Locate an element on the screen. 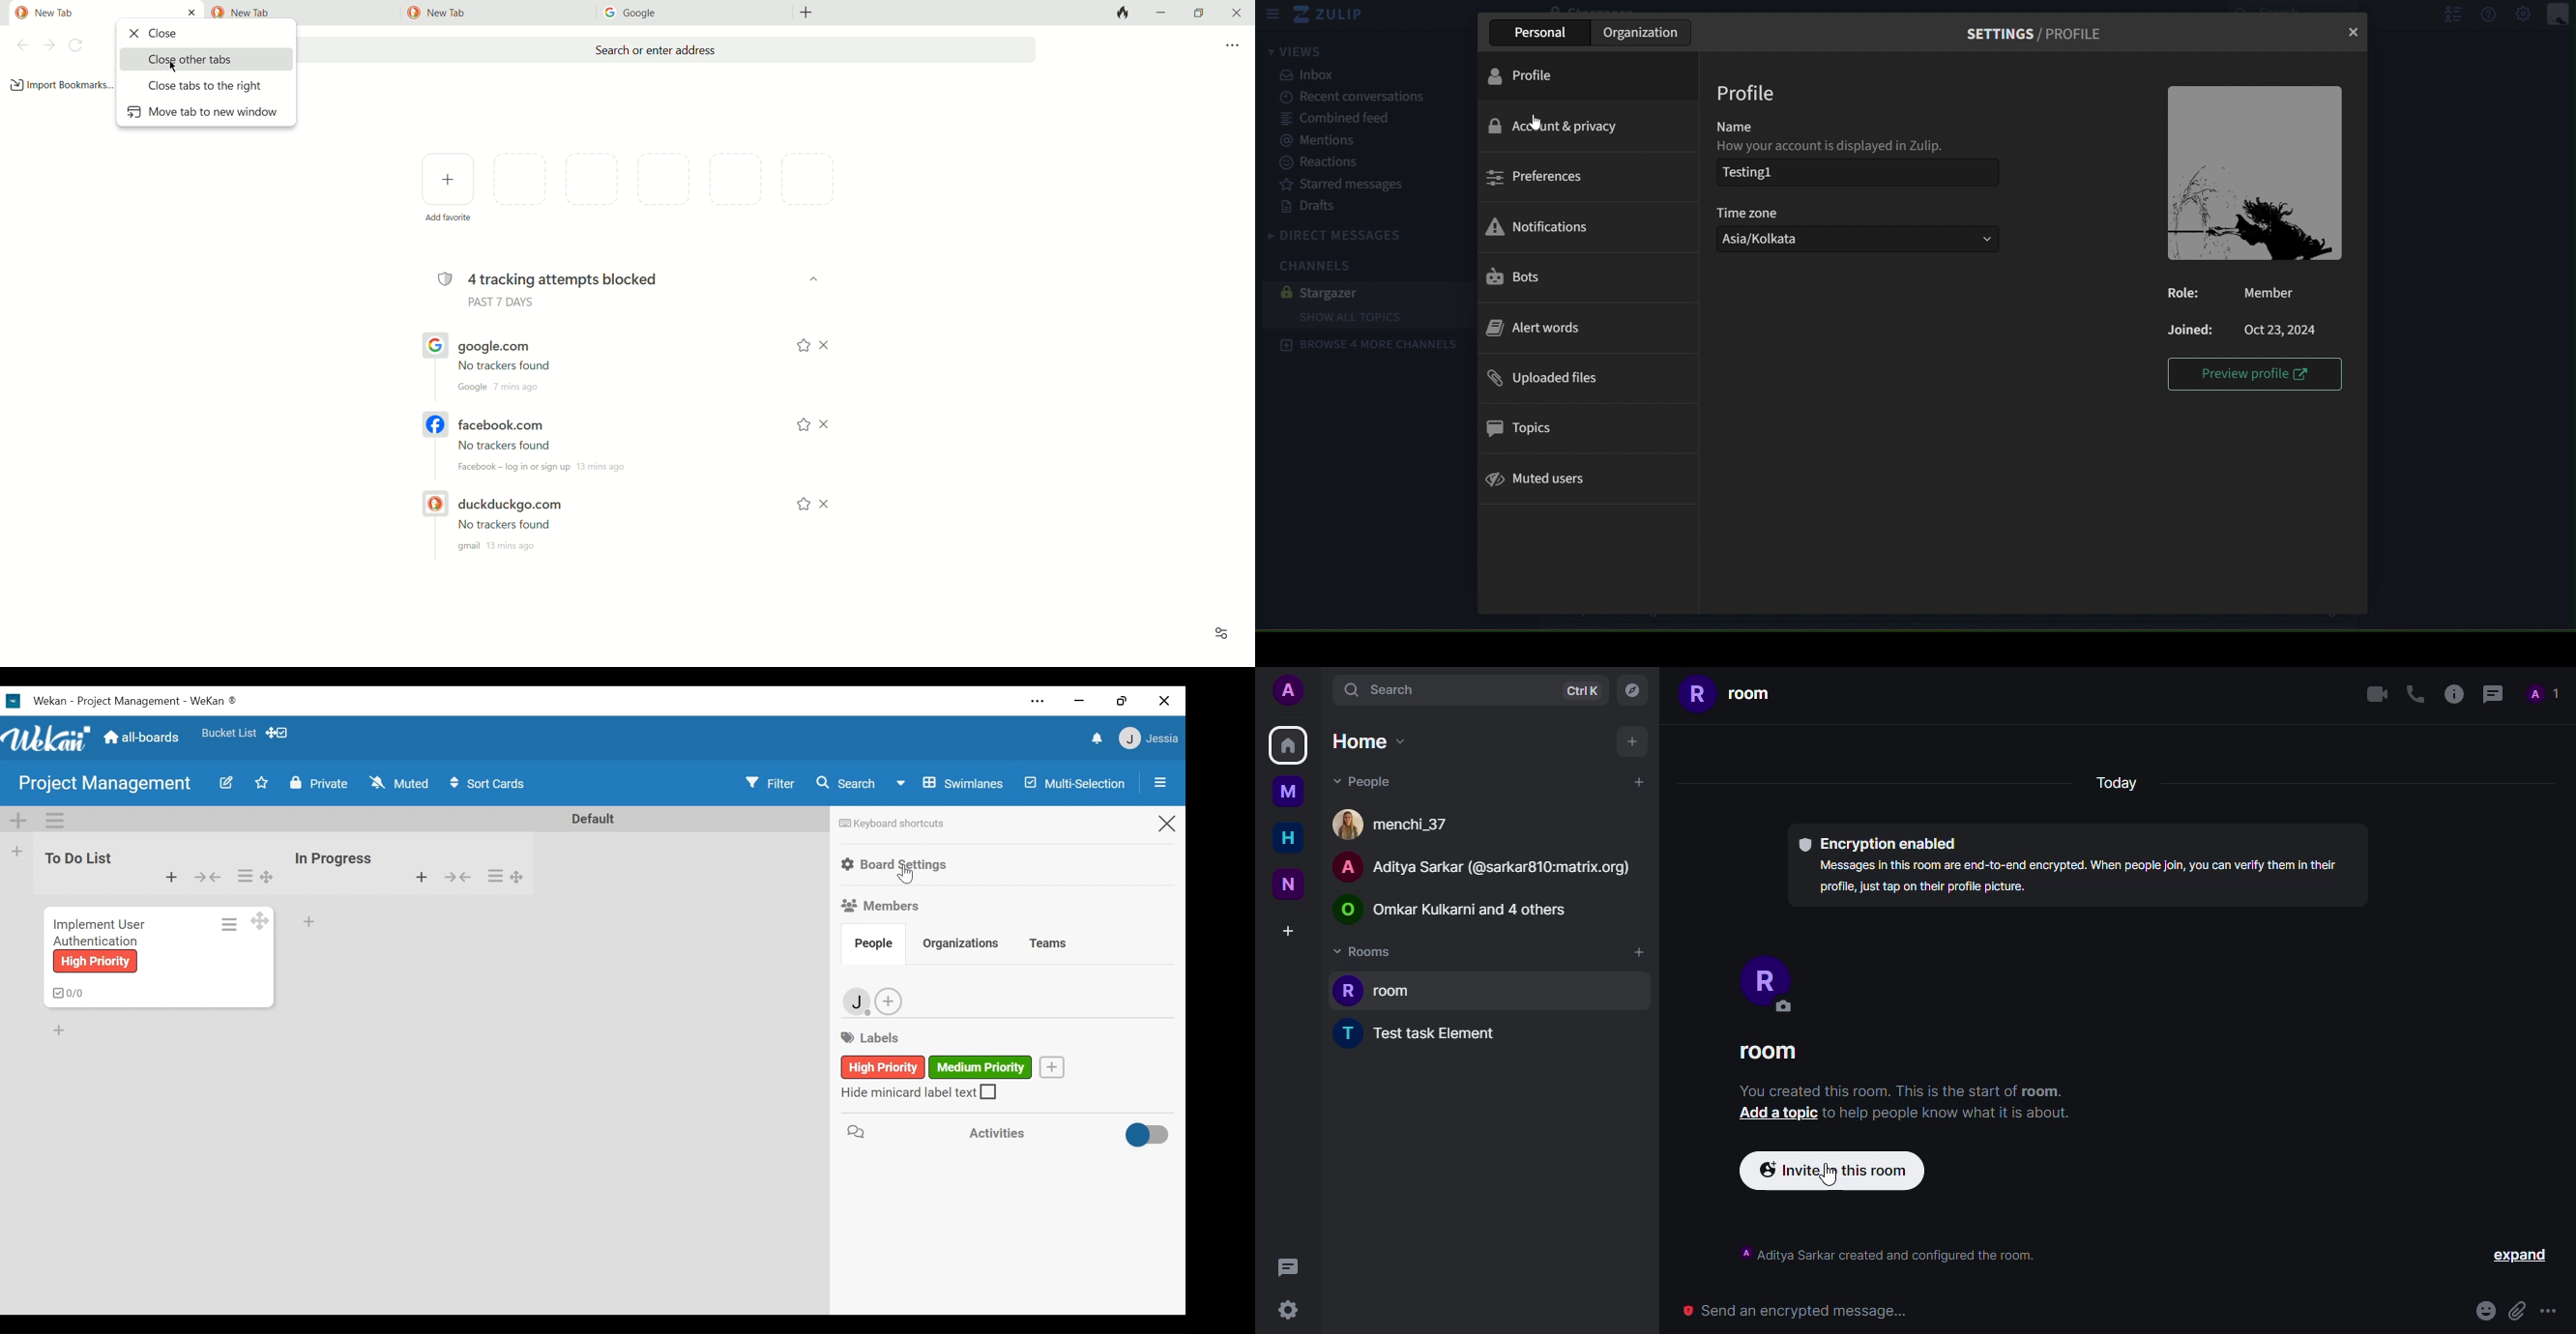  info is located at coordinates (2454, 694).